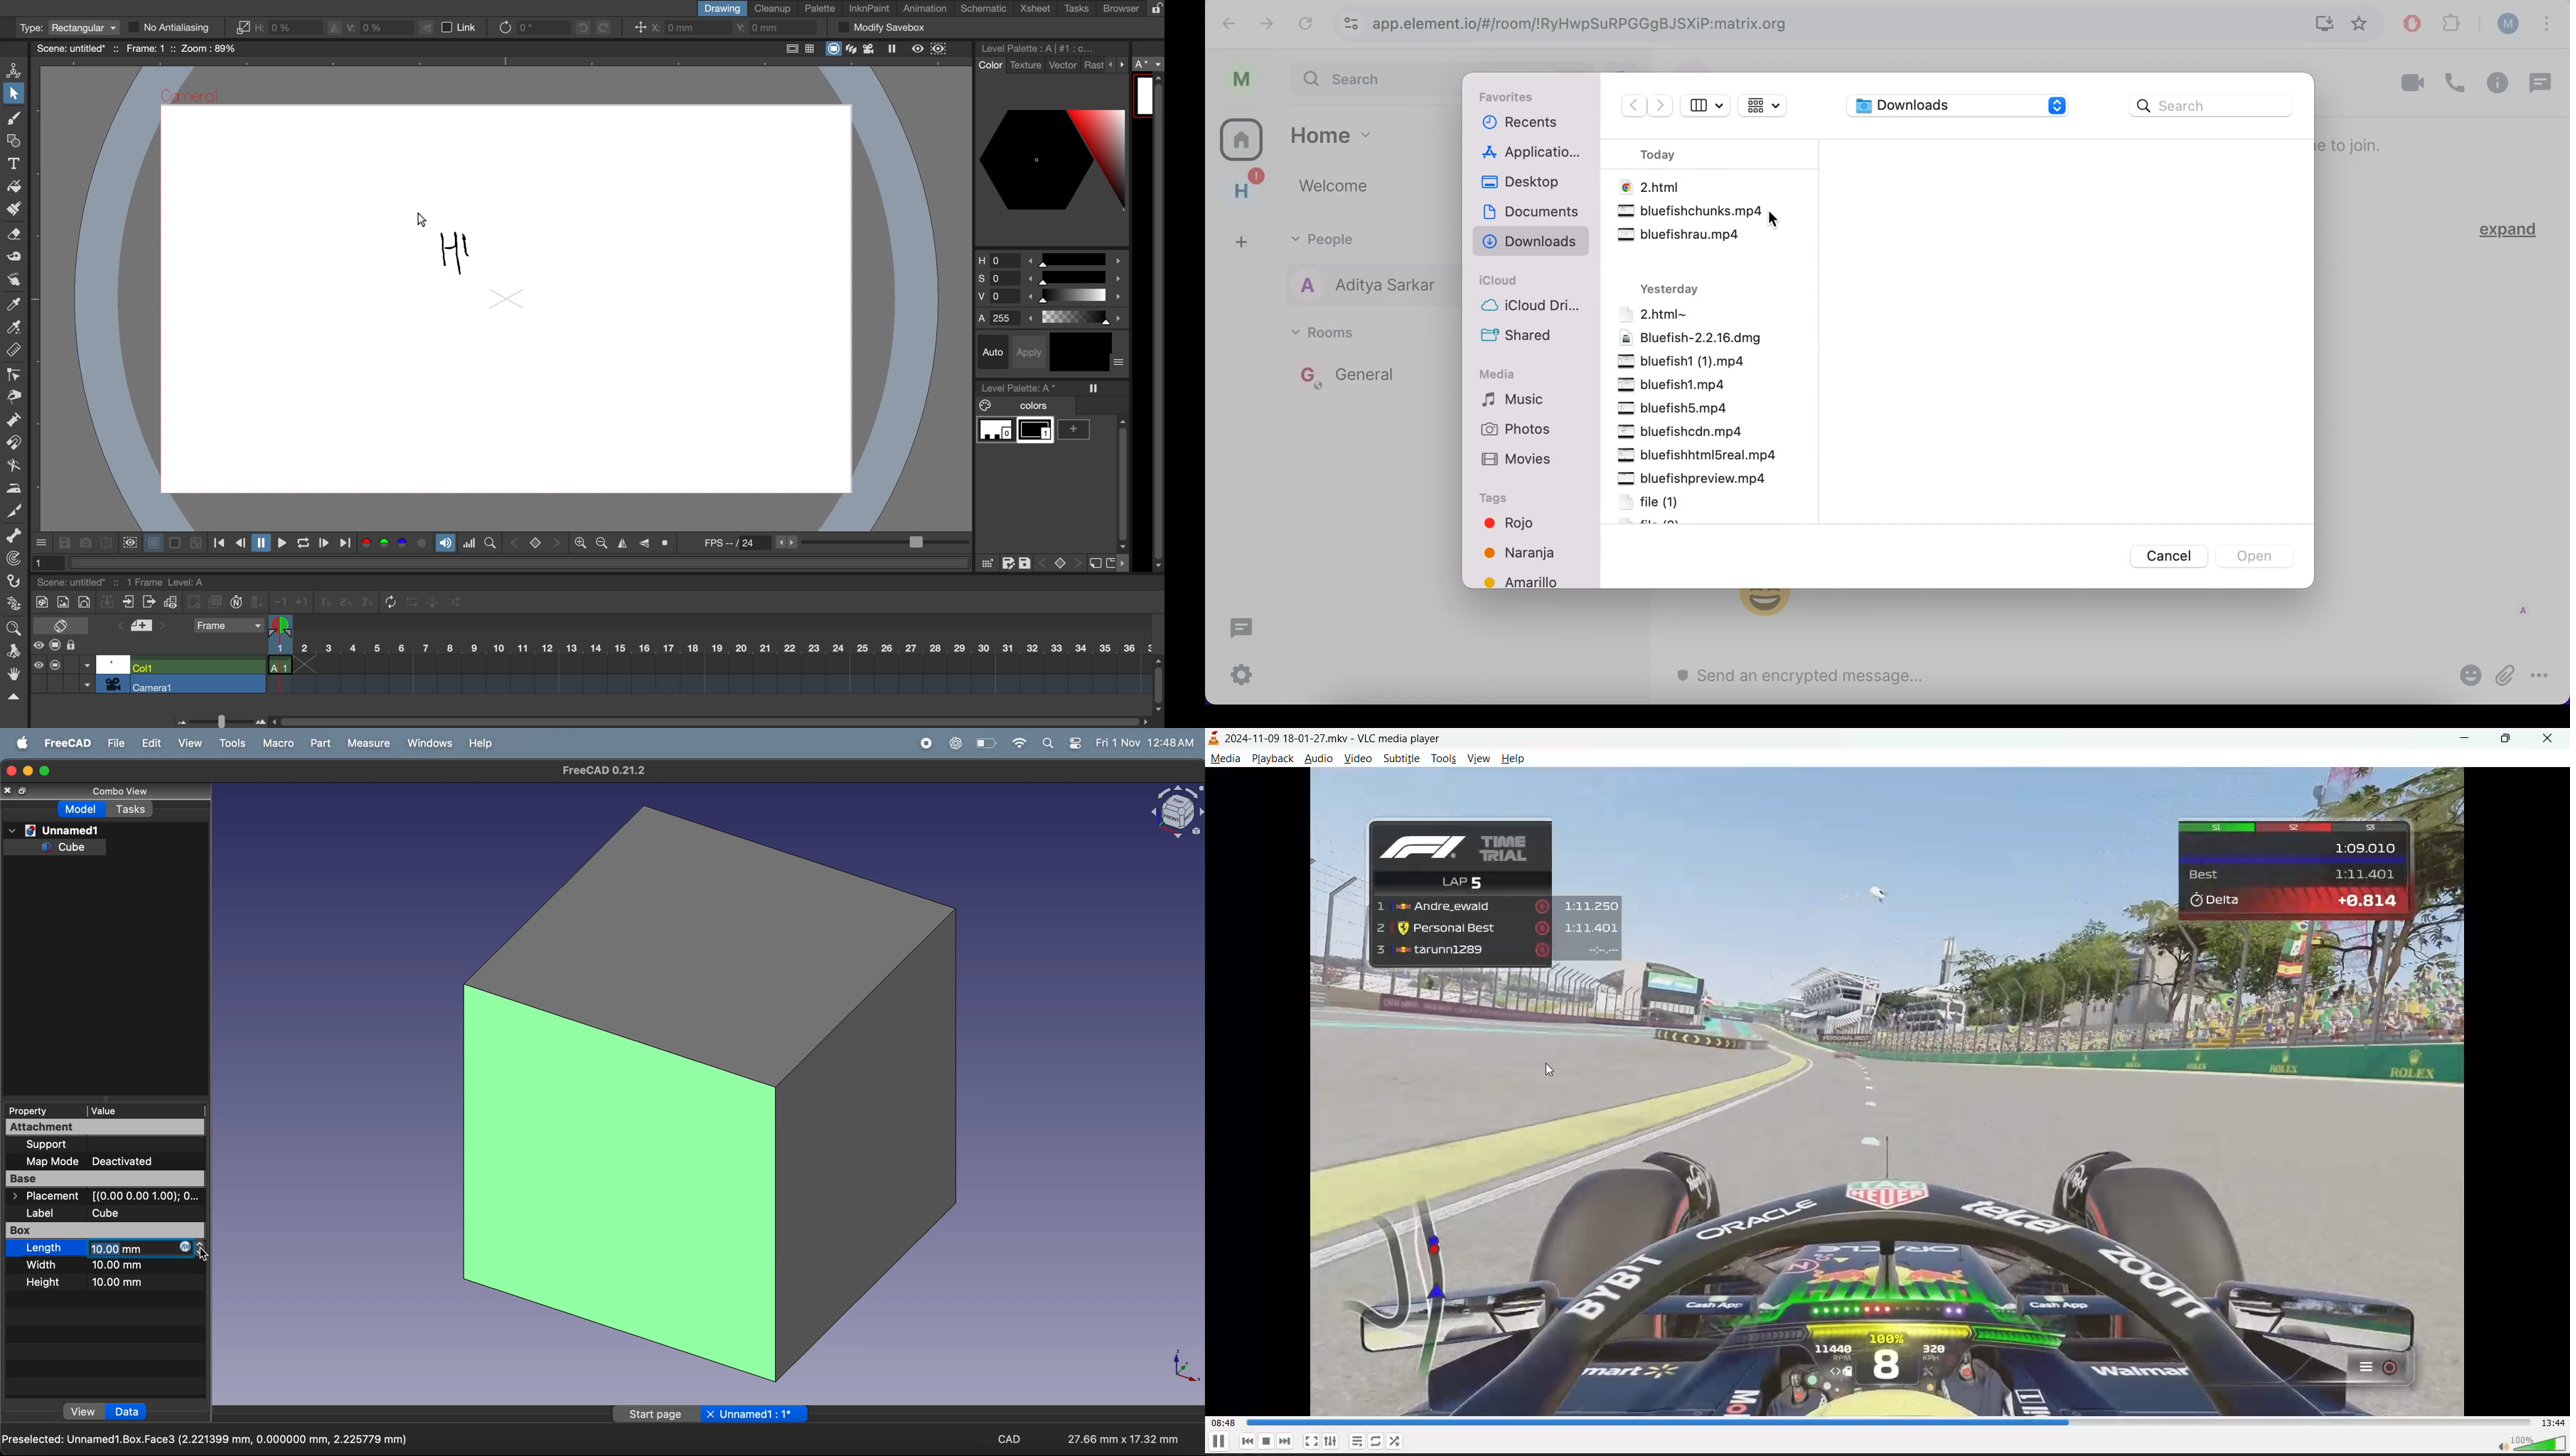 The width and height of the screenshot is (2576, 1456). What do you see at coordinates (1362, 288) in the screenshot?
I see `aditya sarkar` at bounding box center [1362, 288].